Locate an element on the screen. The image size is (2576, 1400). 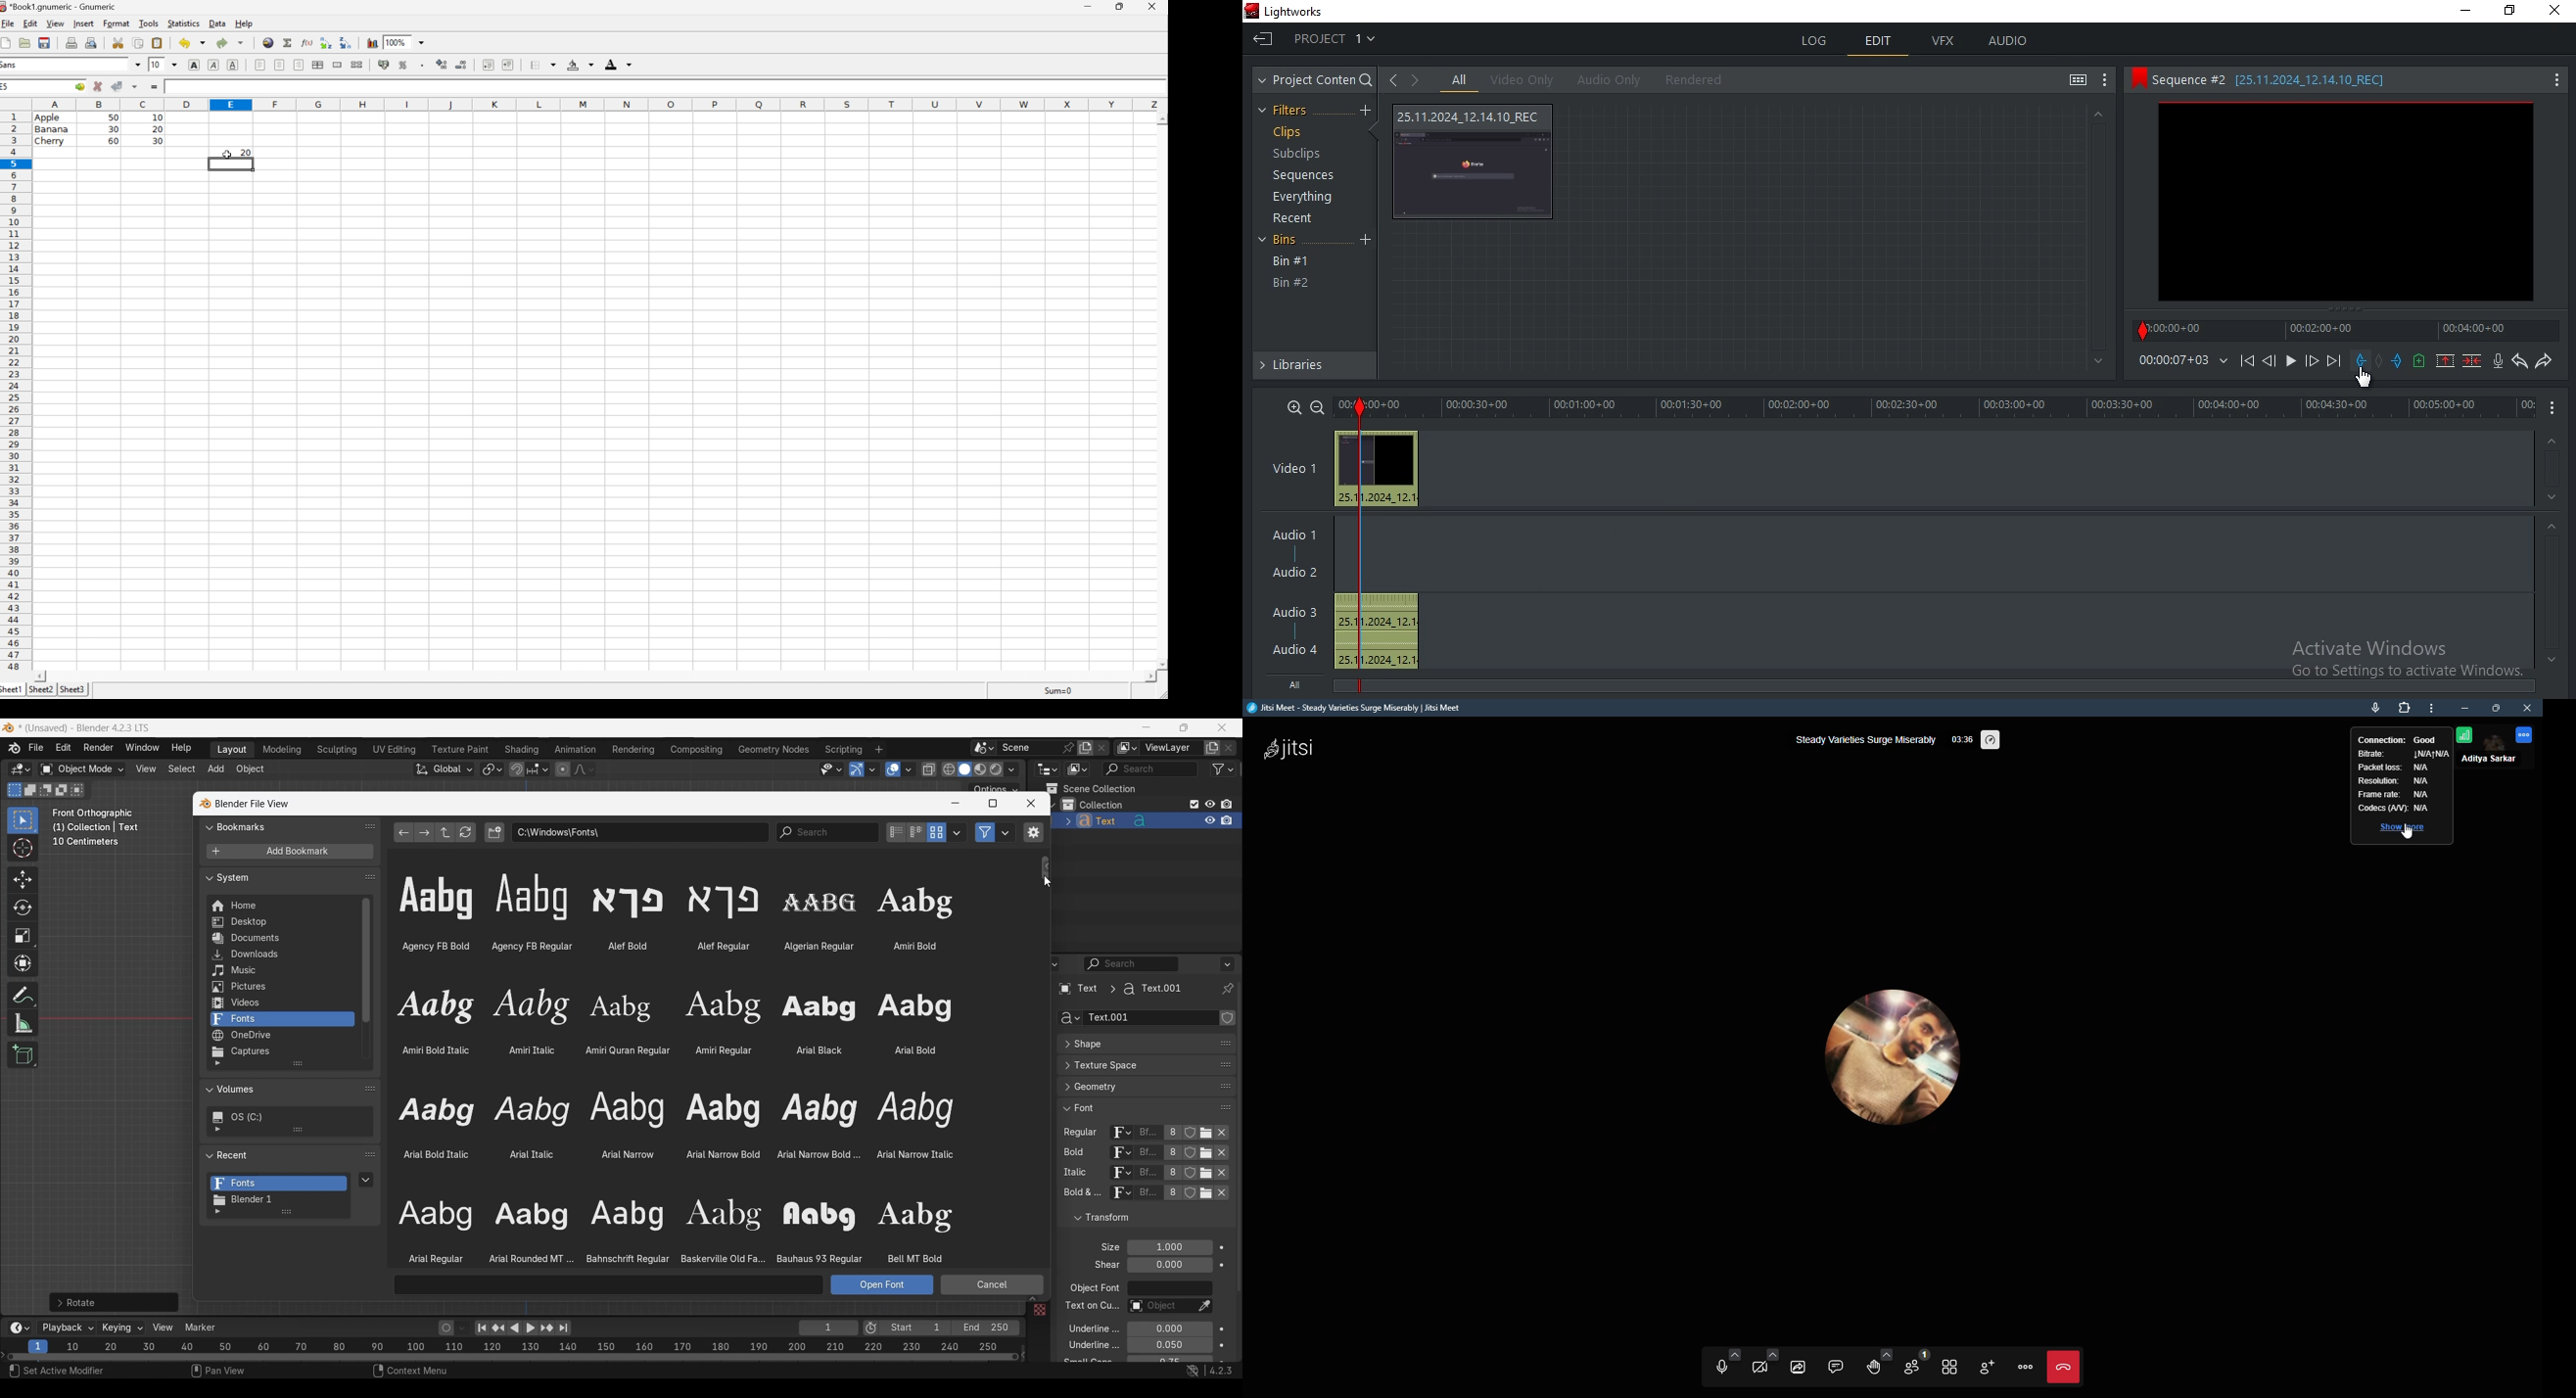
Hide in viewport is located at coordinates (1210, 804).